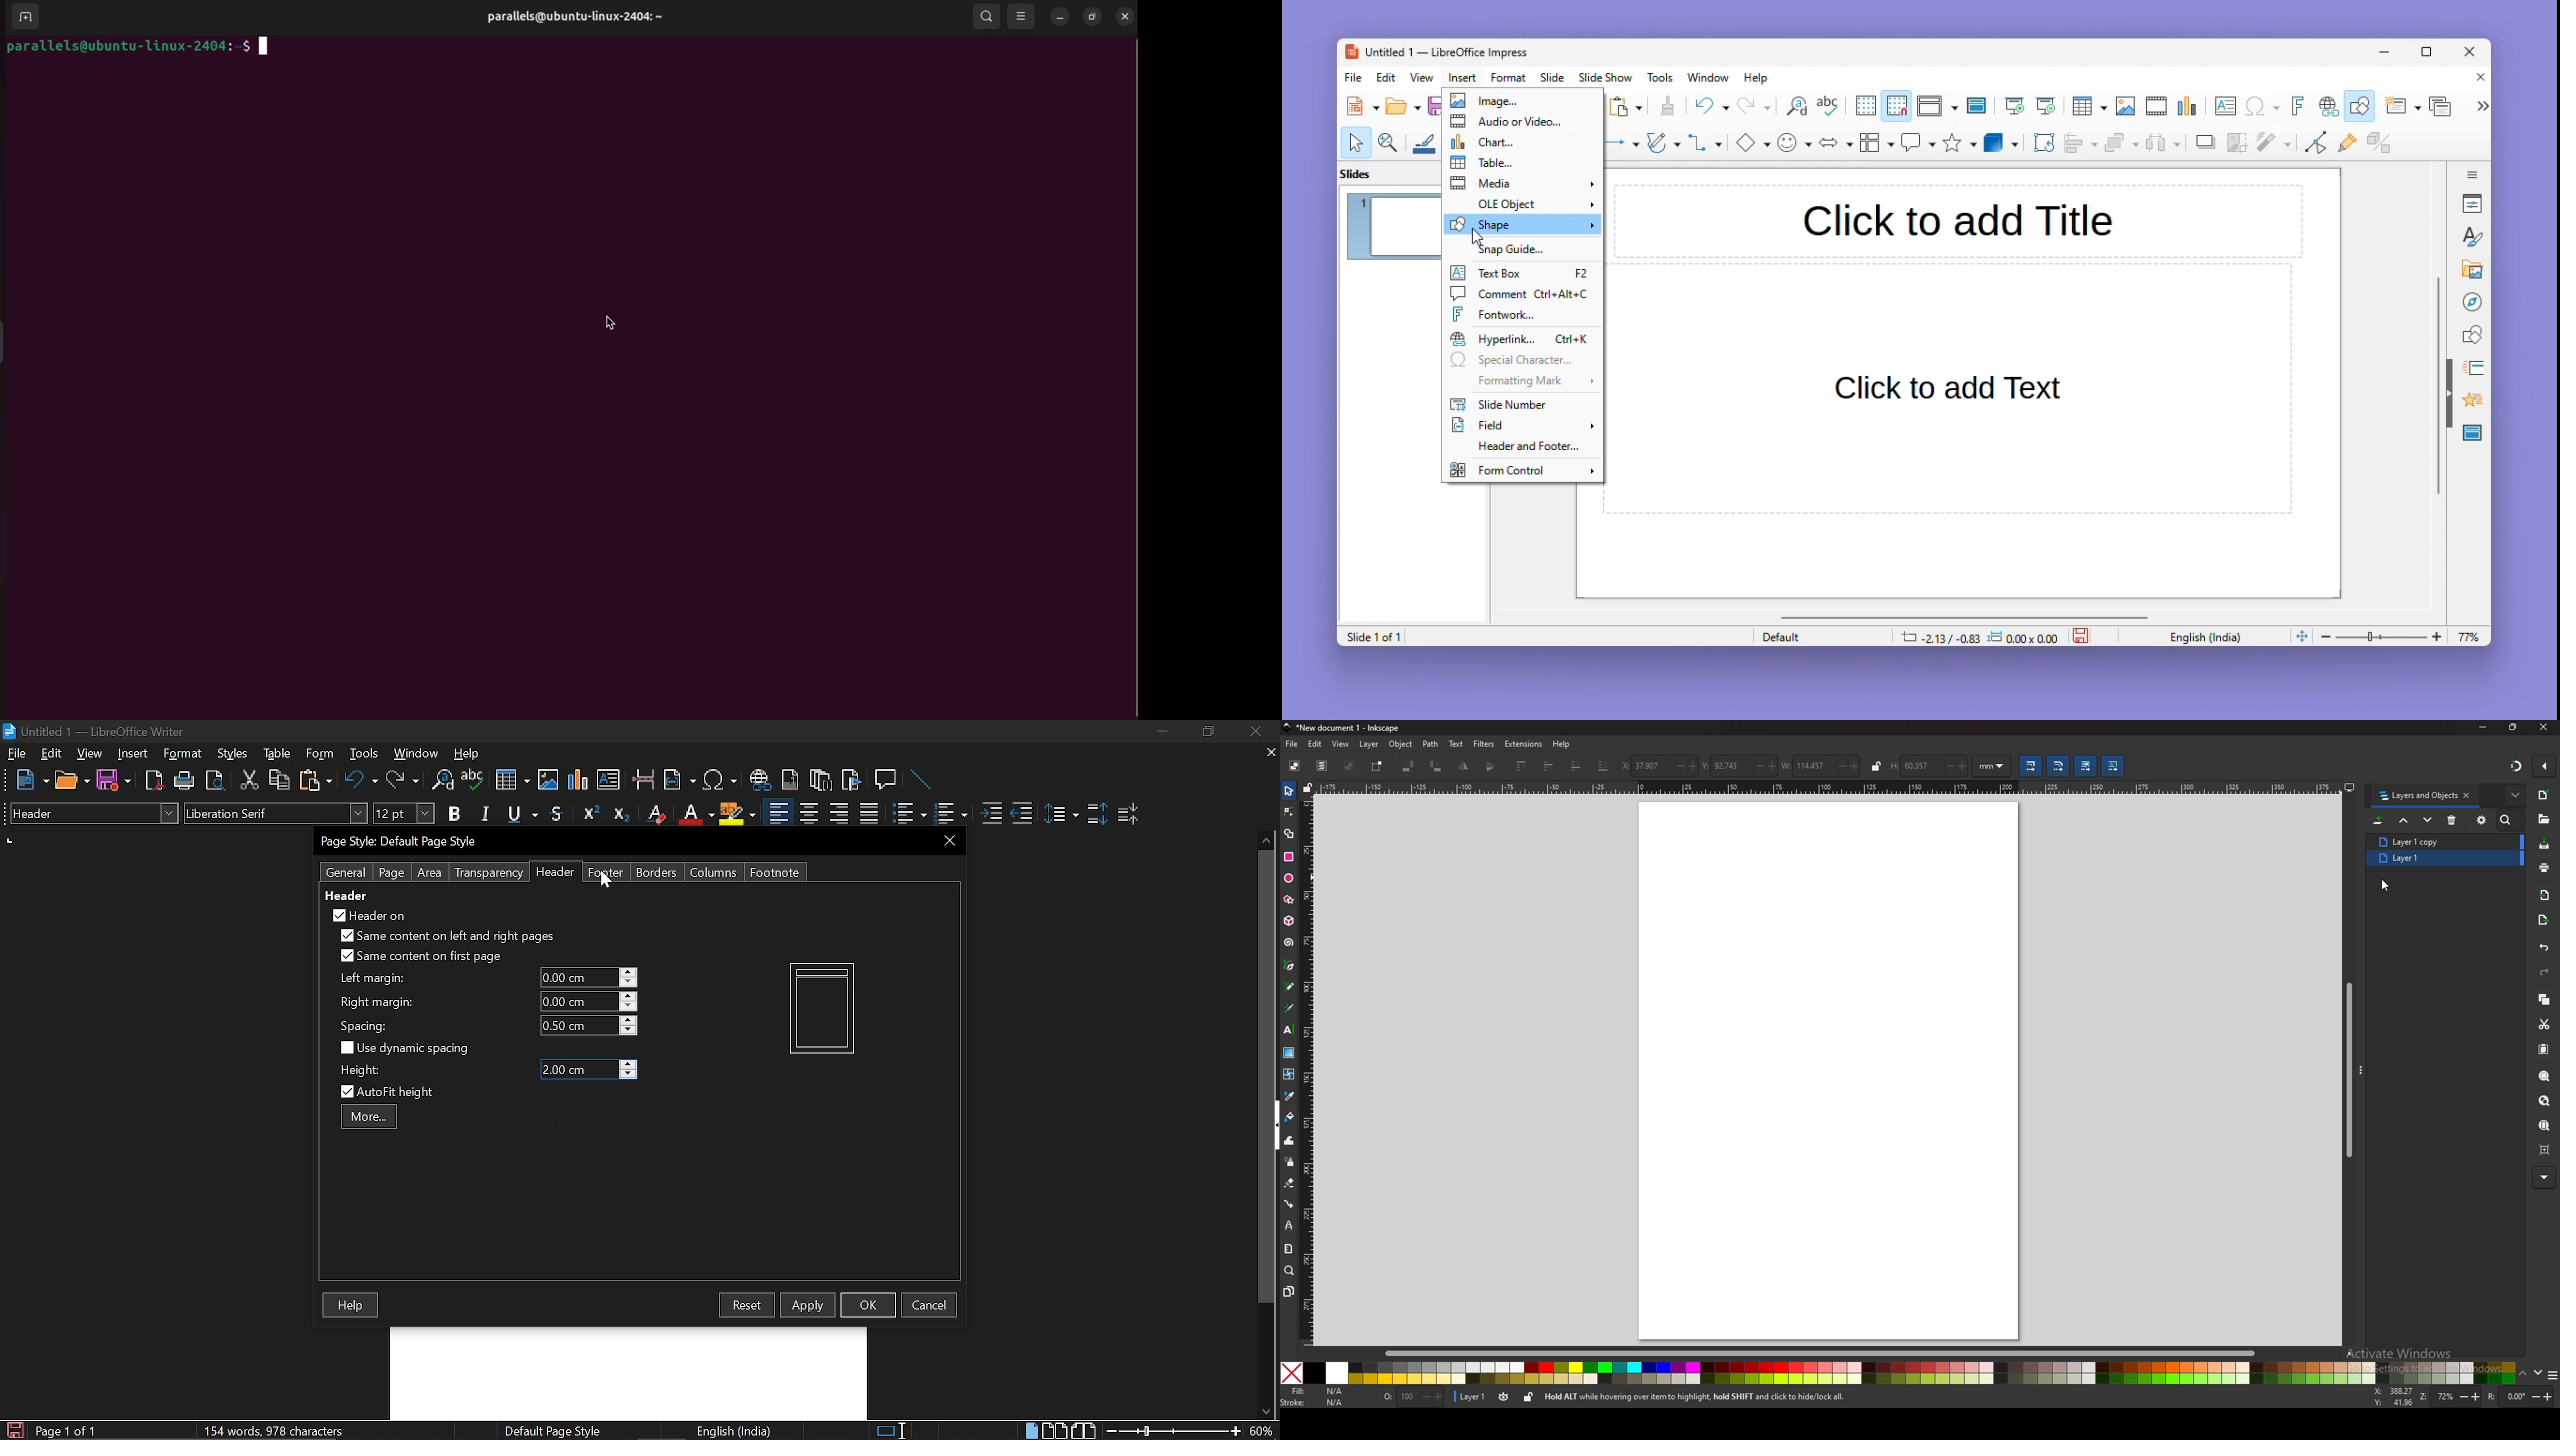  What do you see at coordinates (2089, 107) in the screenshot?
I see `Table` at bounding box center [2089, 107].